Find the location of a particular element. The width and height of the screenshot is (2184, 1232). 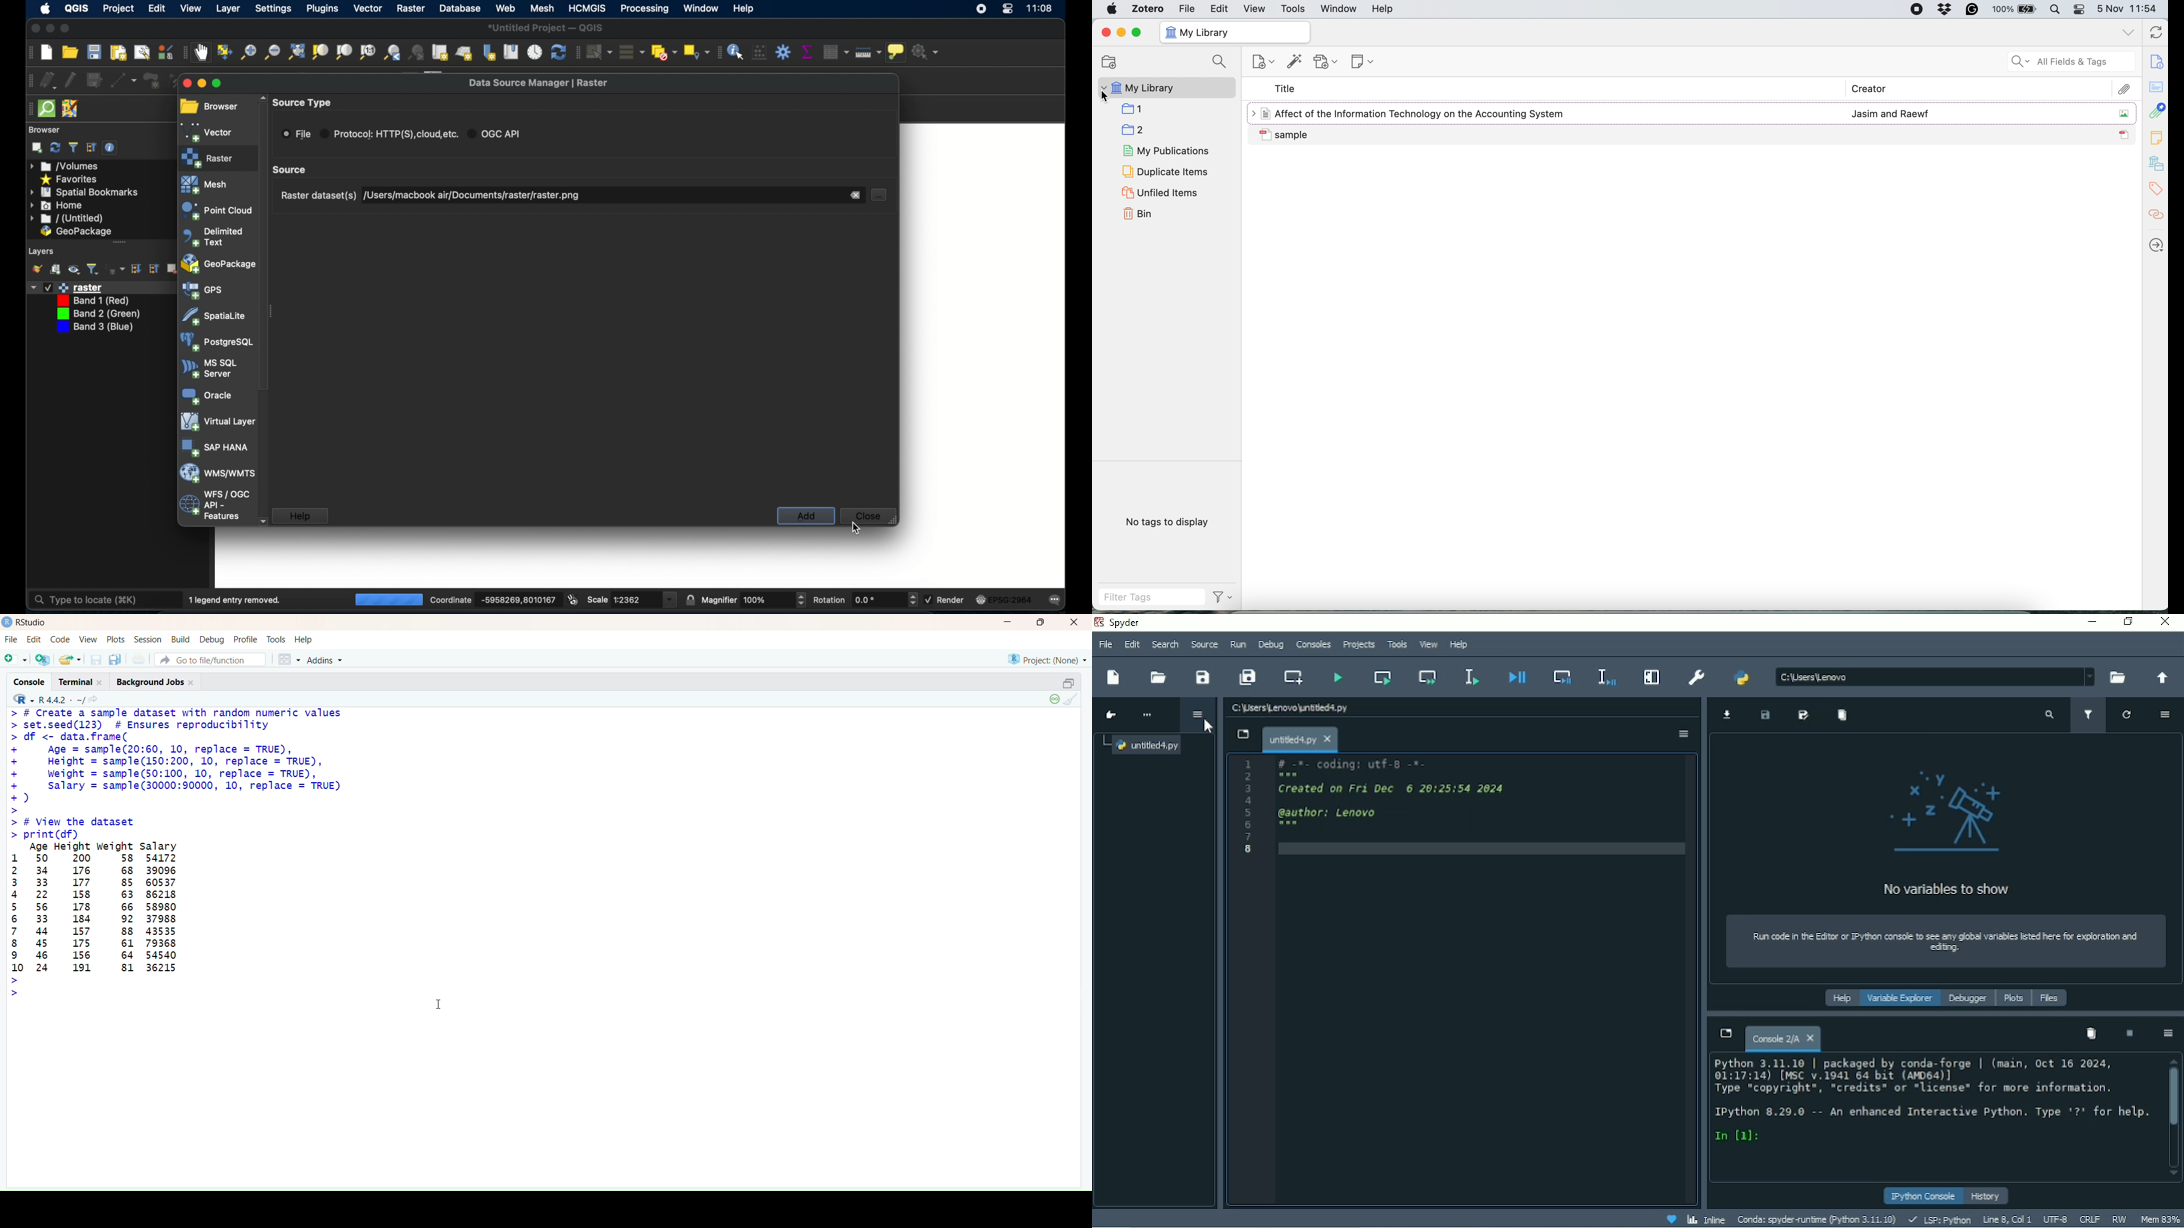

RW is located at coordinates (2120, 1219).